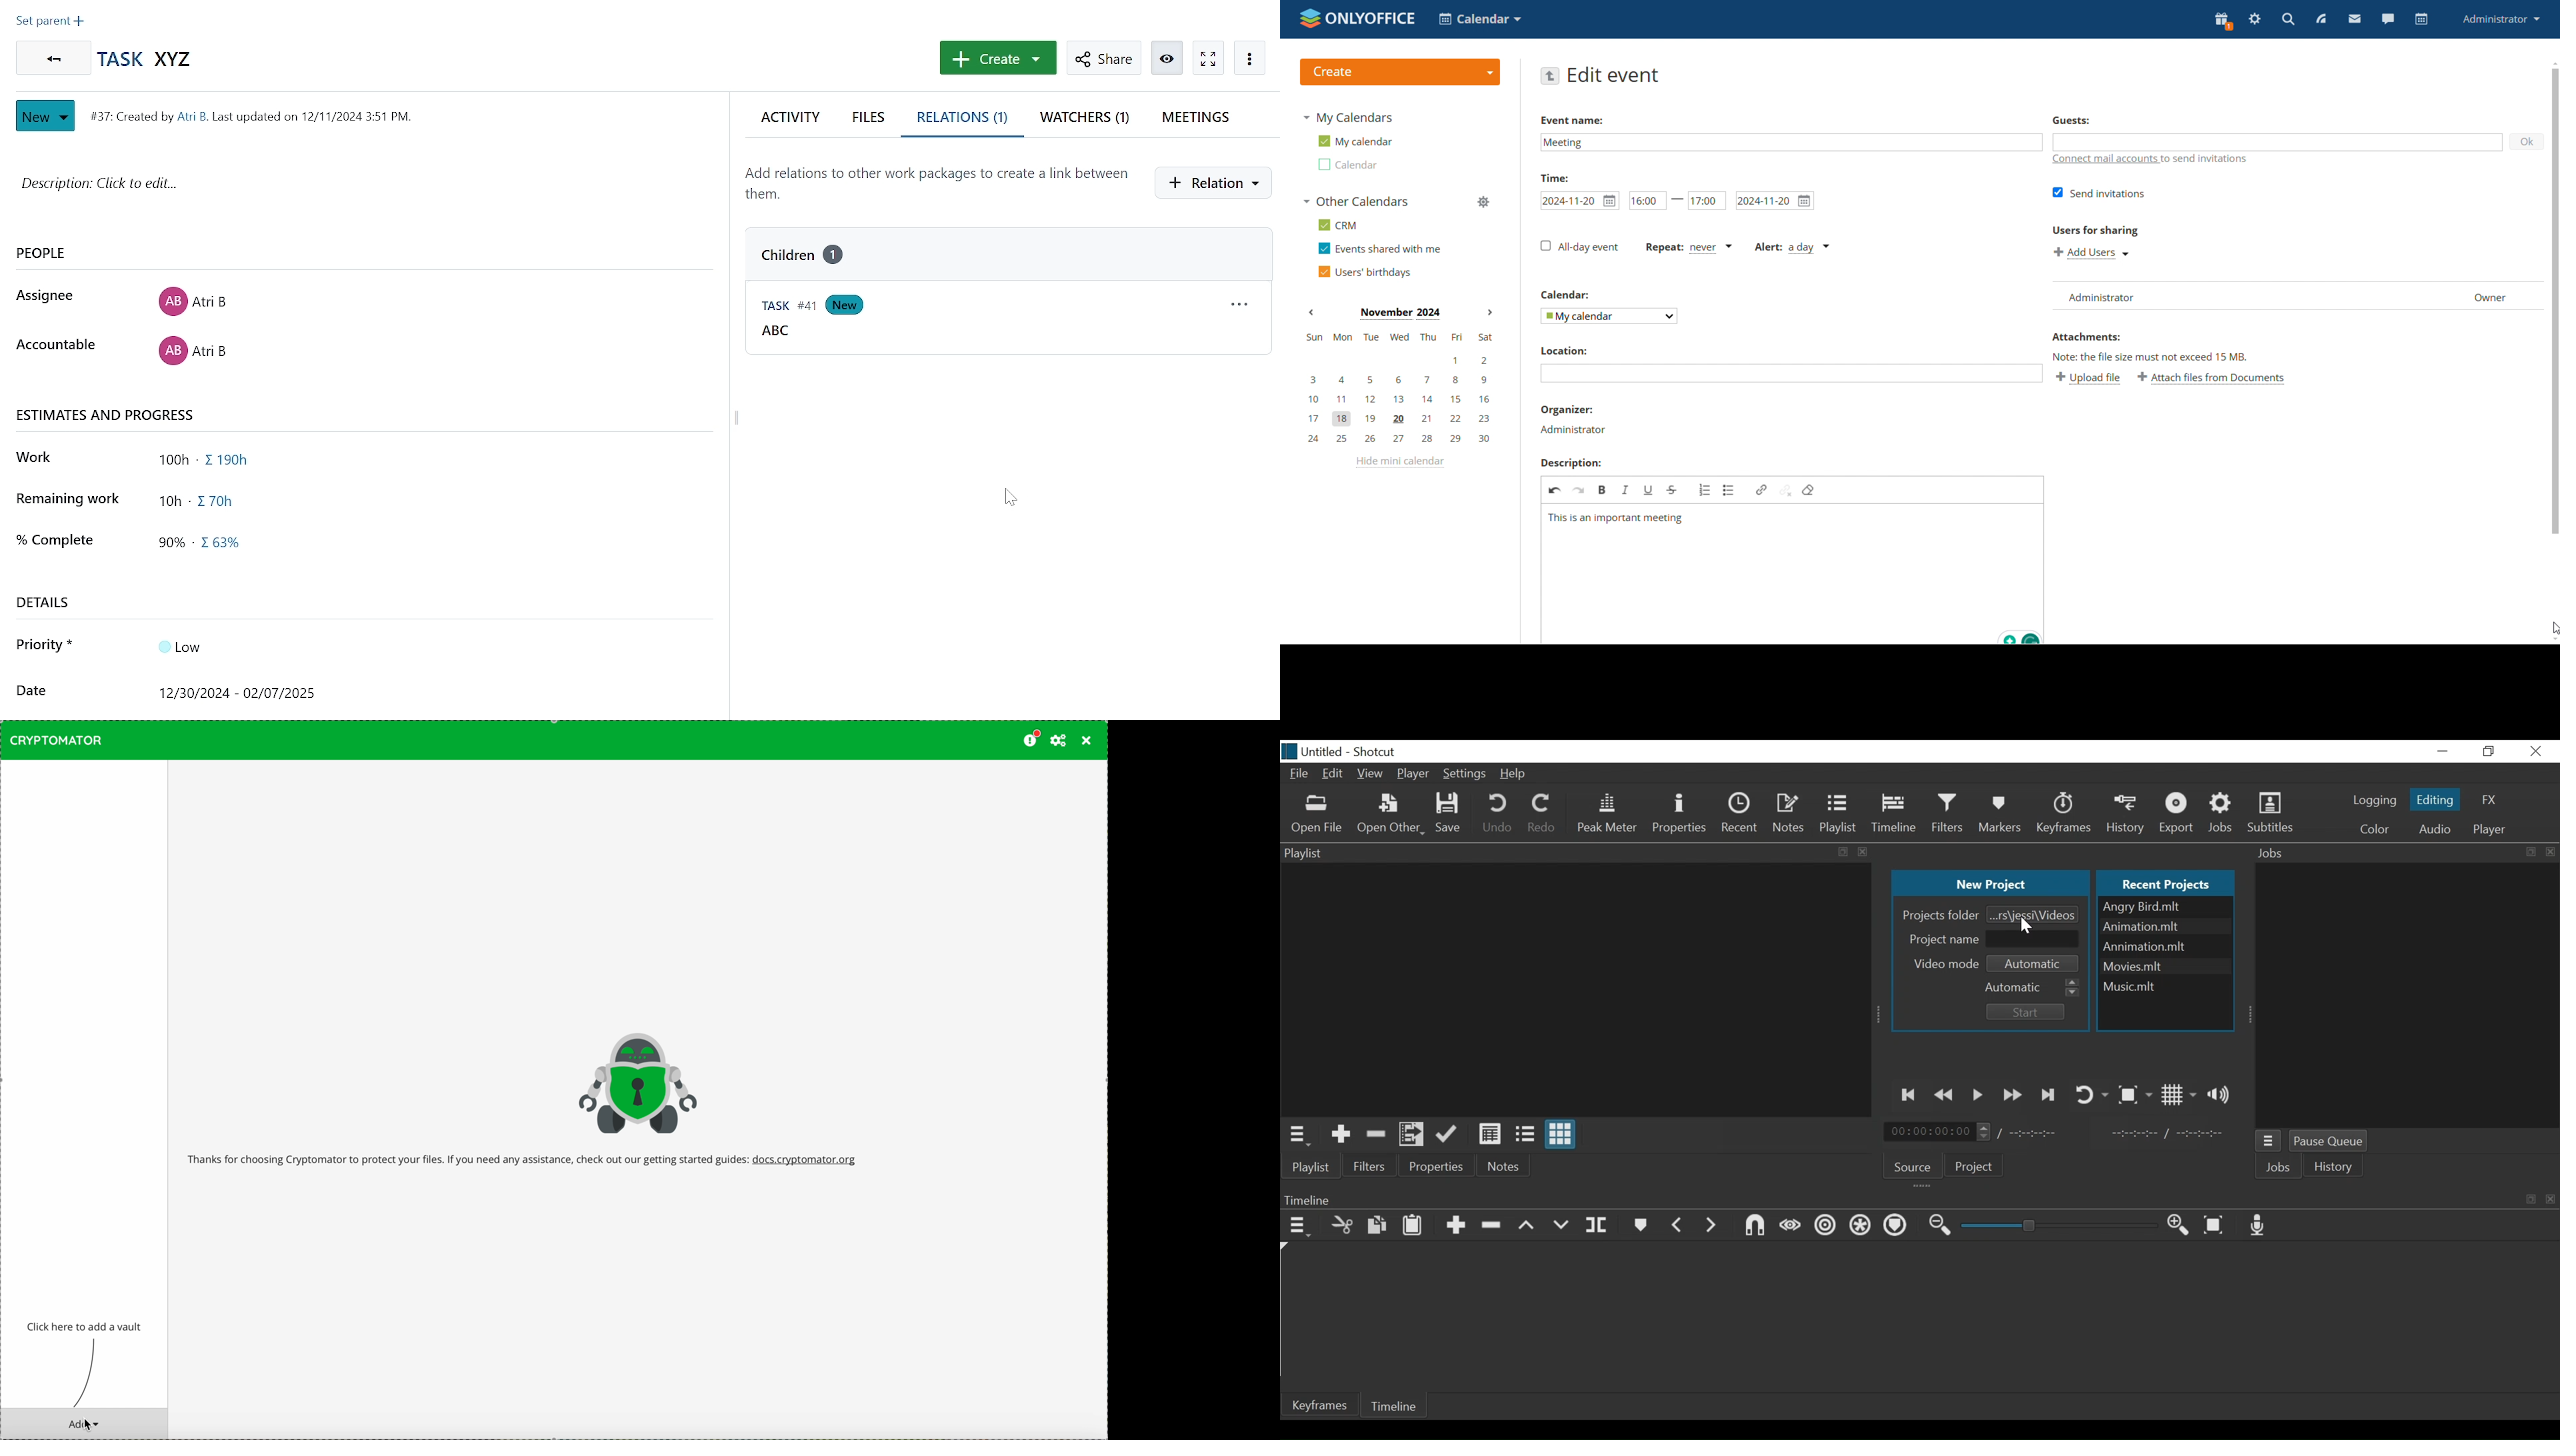 The image size is (2576, 1456). Describe the element at coordinates (1939, 915) in the screenshot. I see `Projects Folder` at that location.